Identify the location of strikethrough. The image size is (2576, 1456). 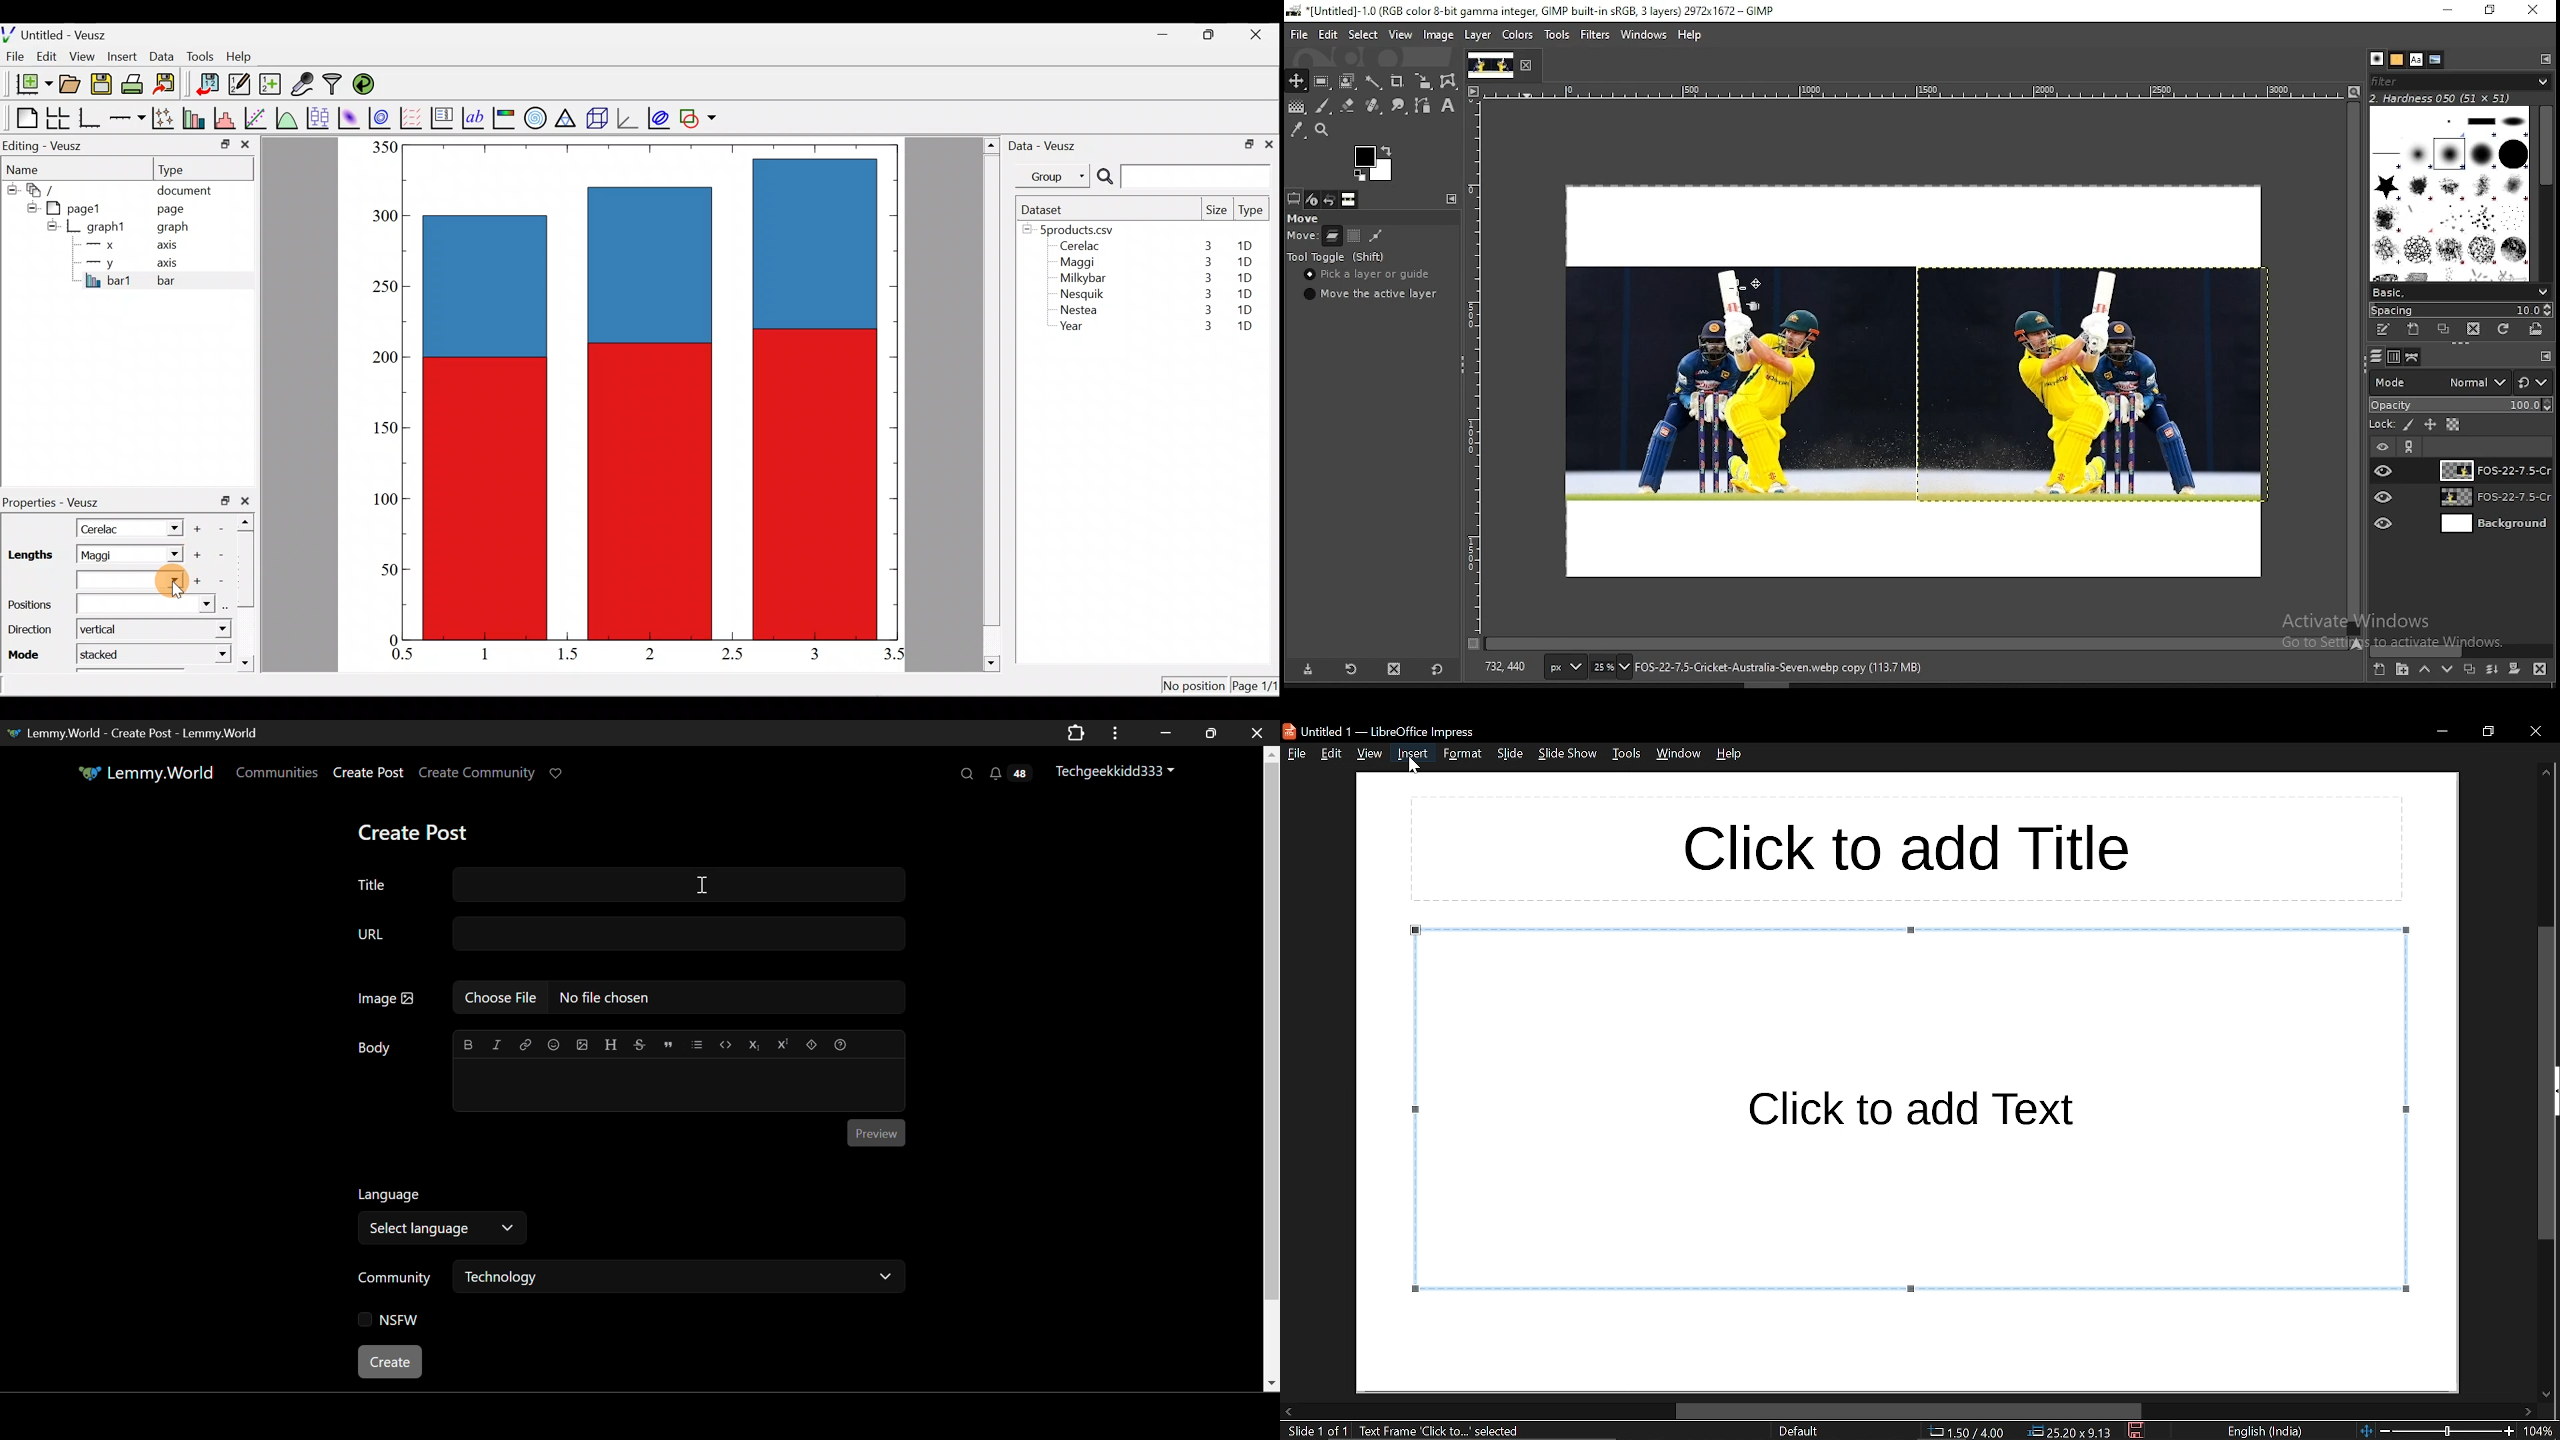
(640, 1044).